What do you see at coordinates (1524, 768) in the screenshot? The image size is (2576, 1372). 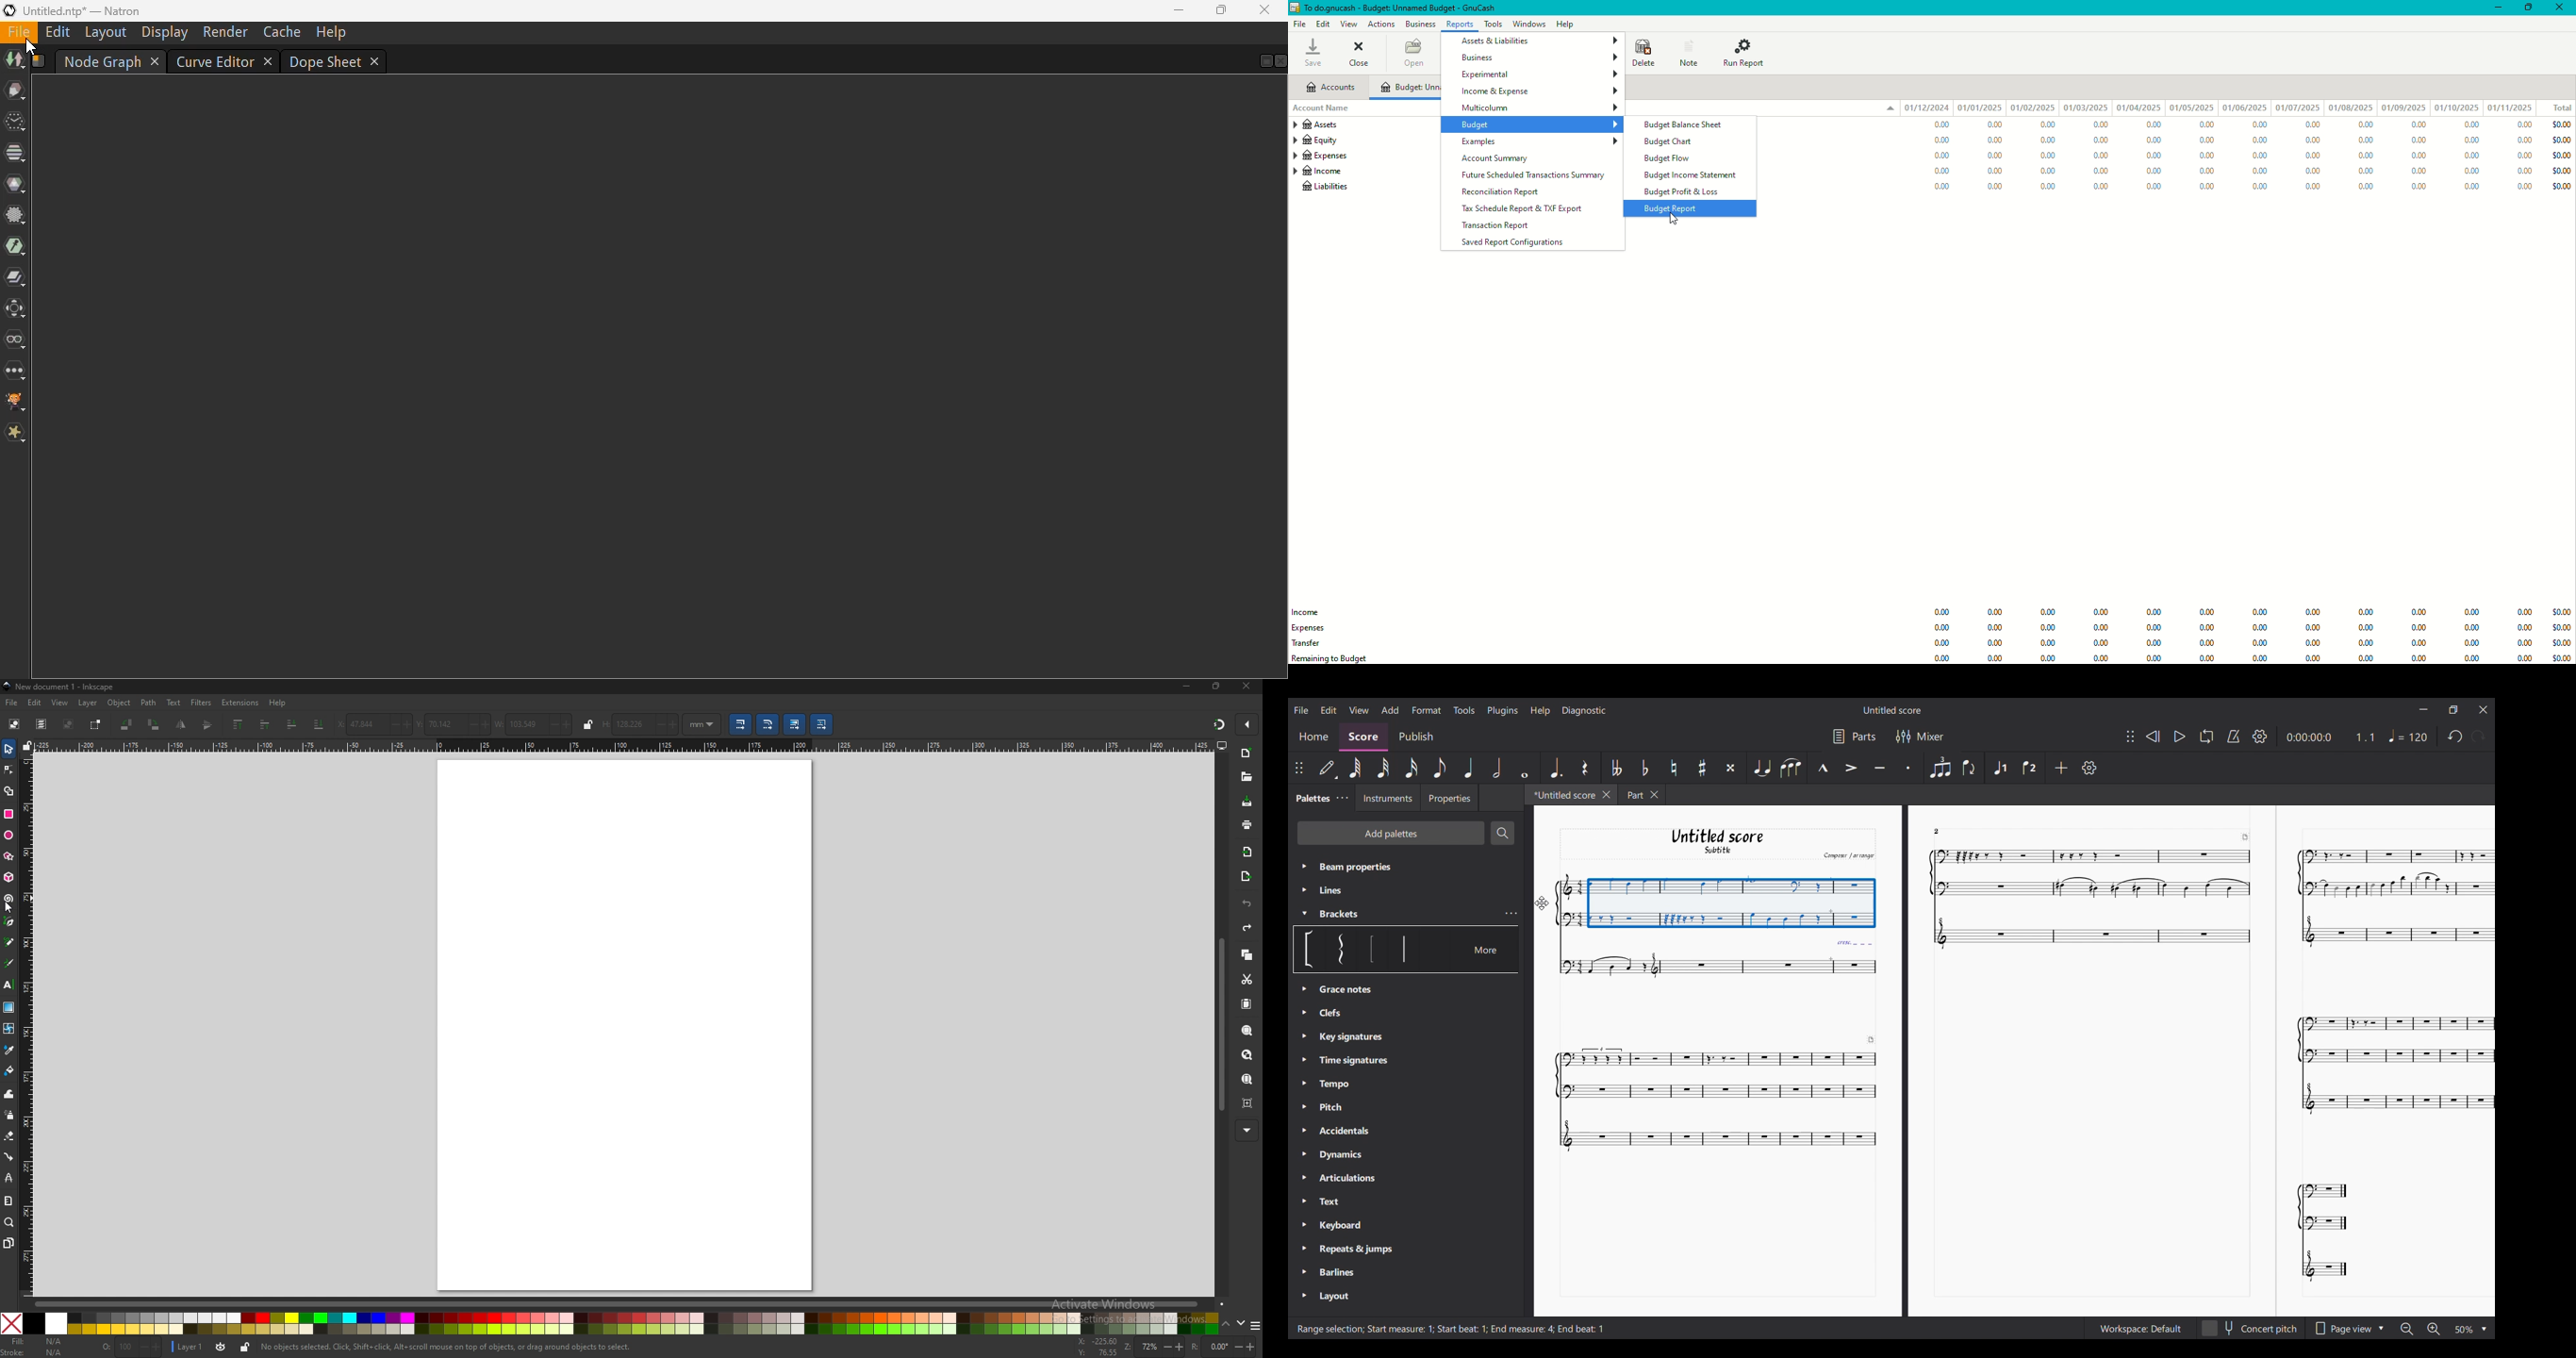 I see `Whole note` at bounding box center [1524, 768].